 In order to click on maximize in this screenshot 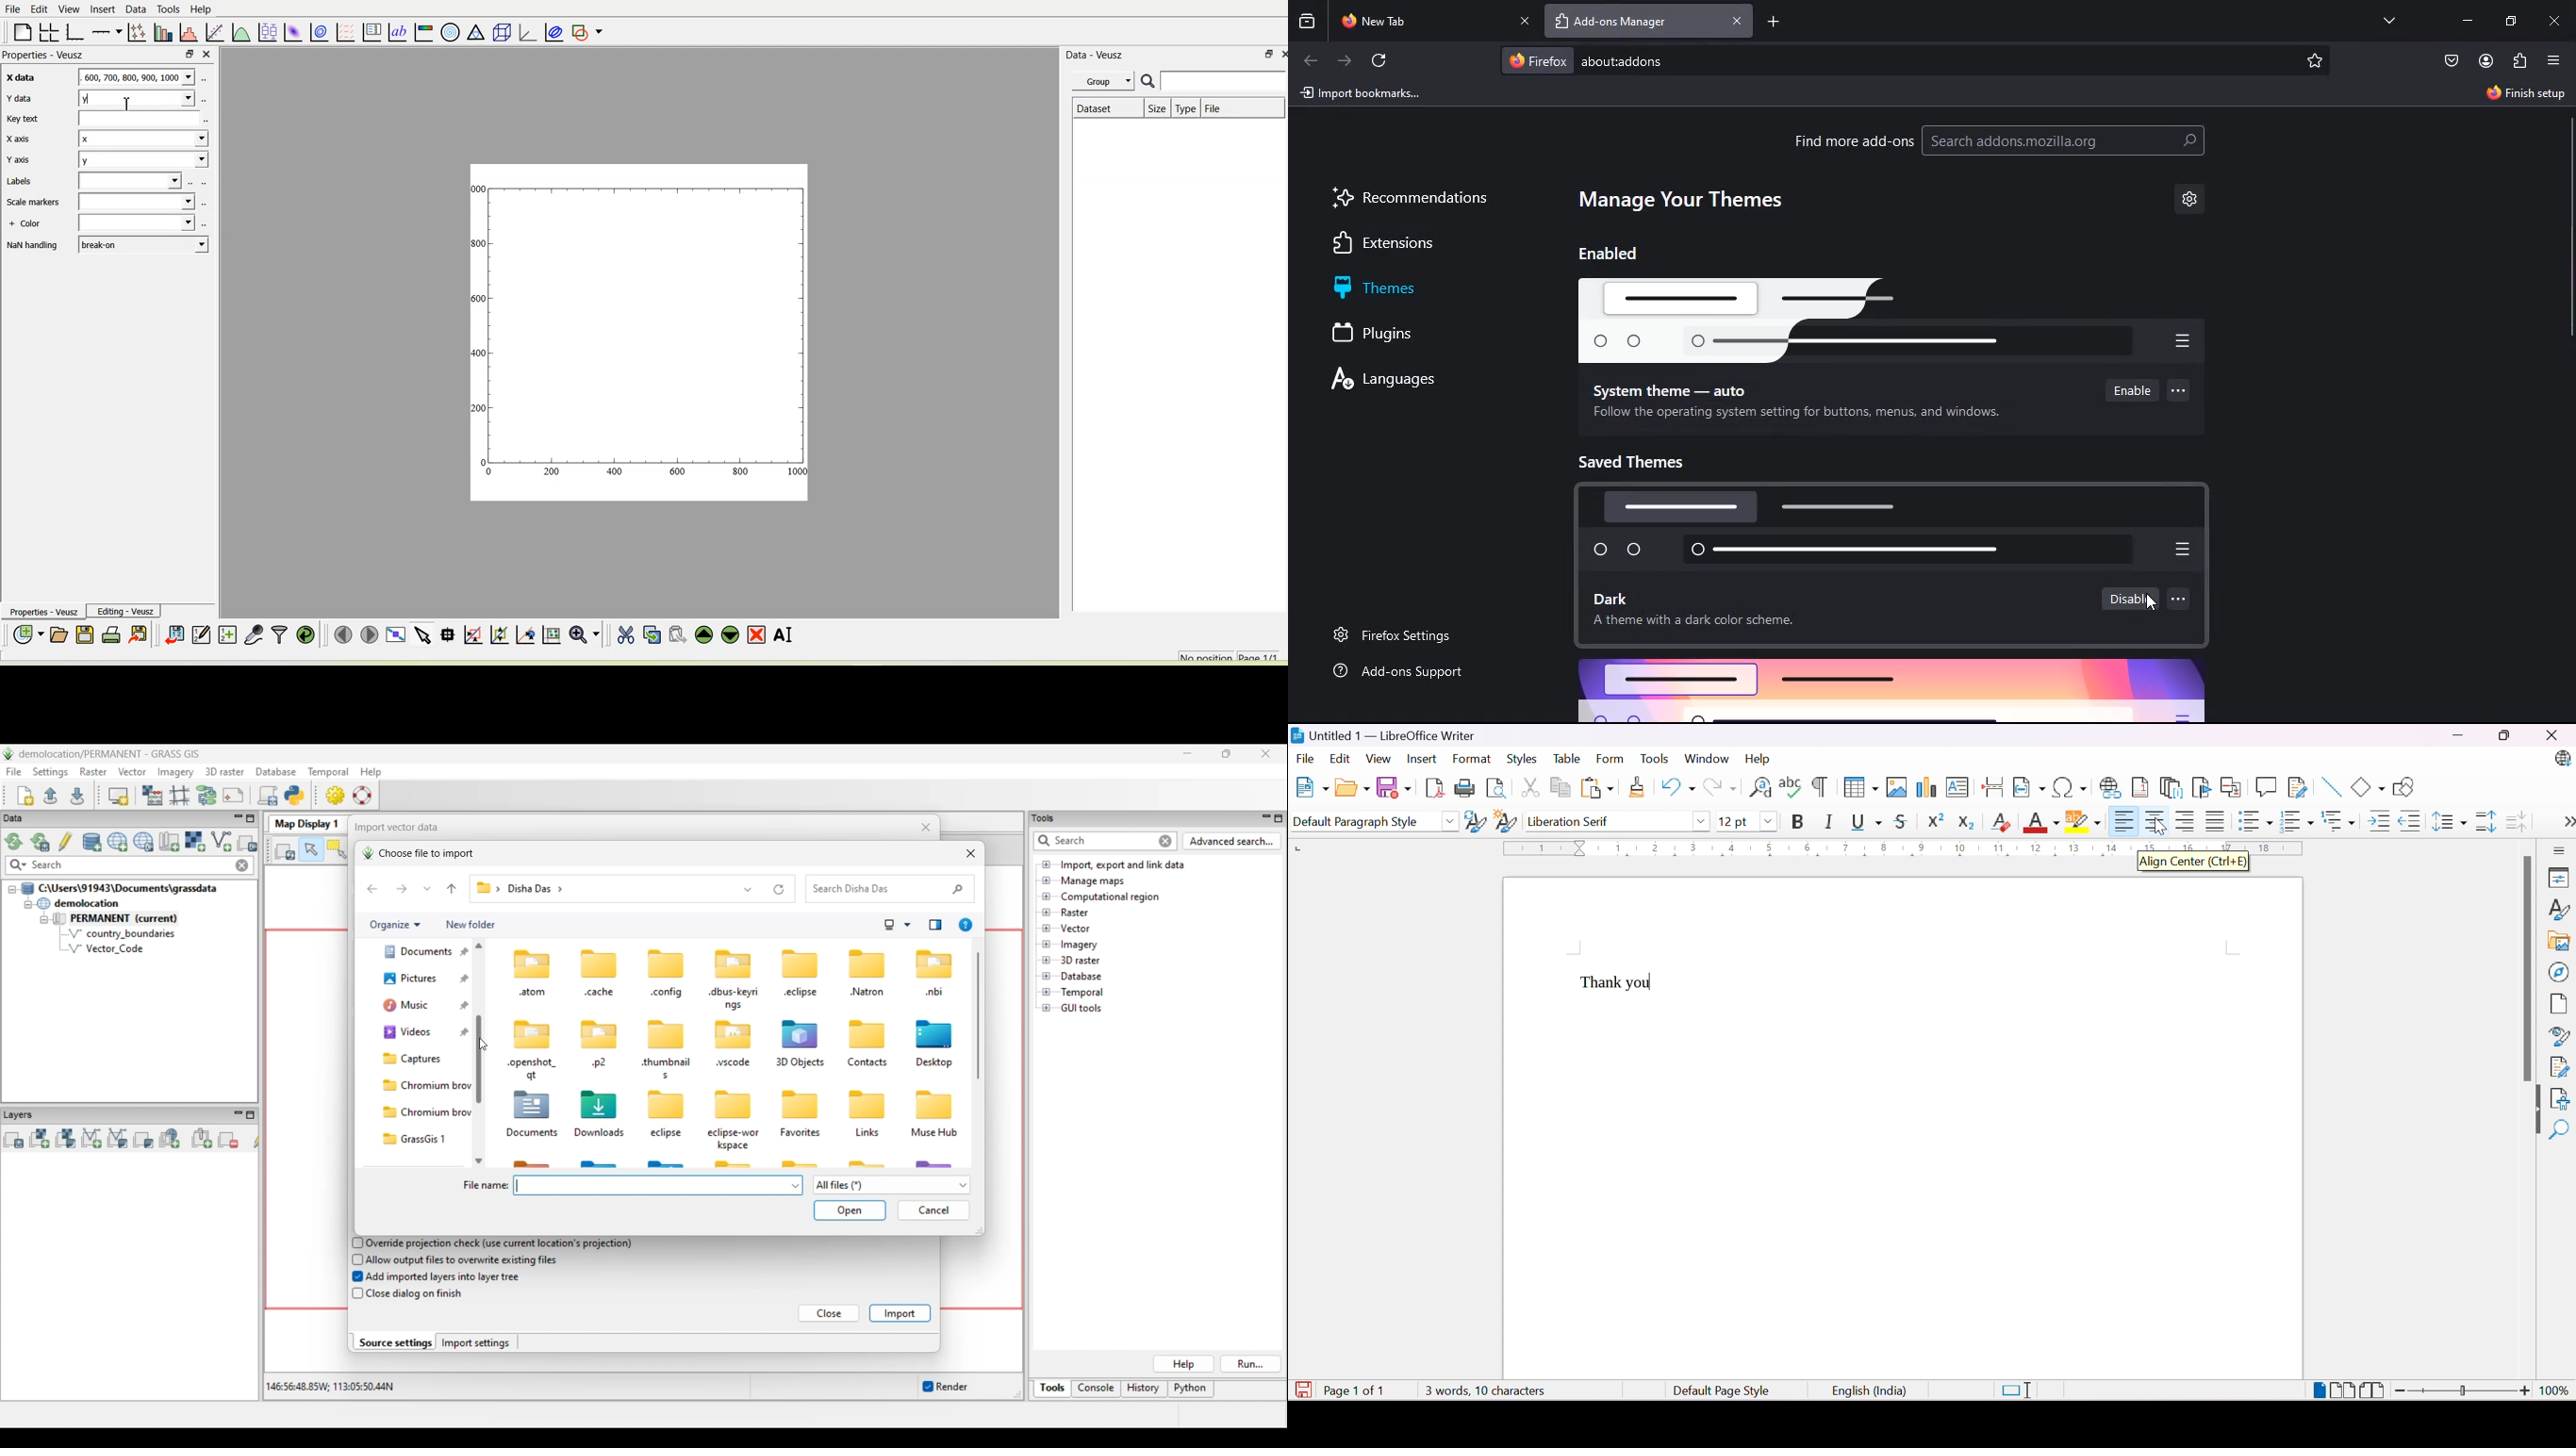, I will do `click(2507, 23)`.